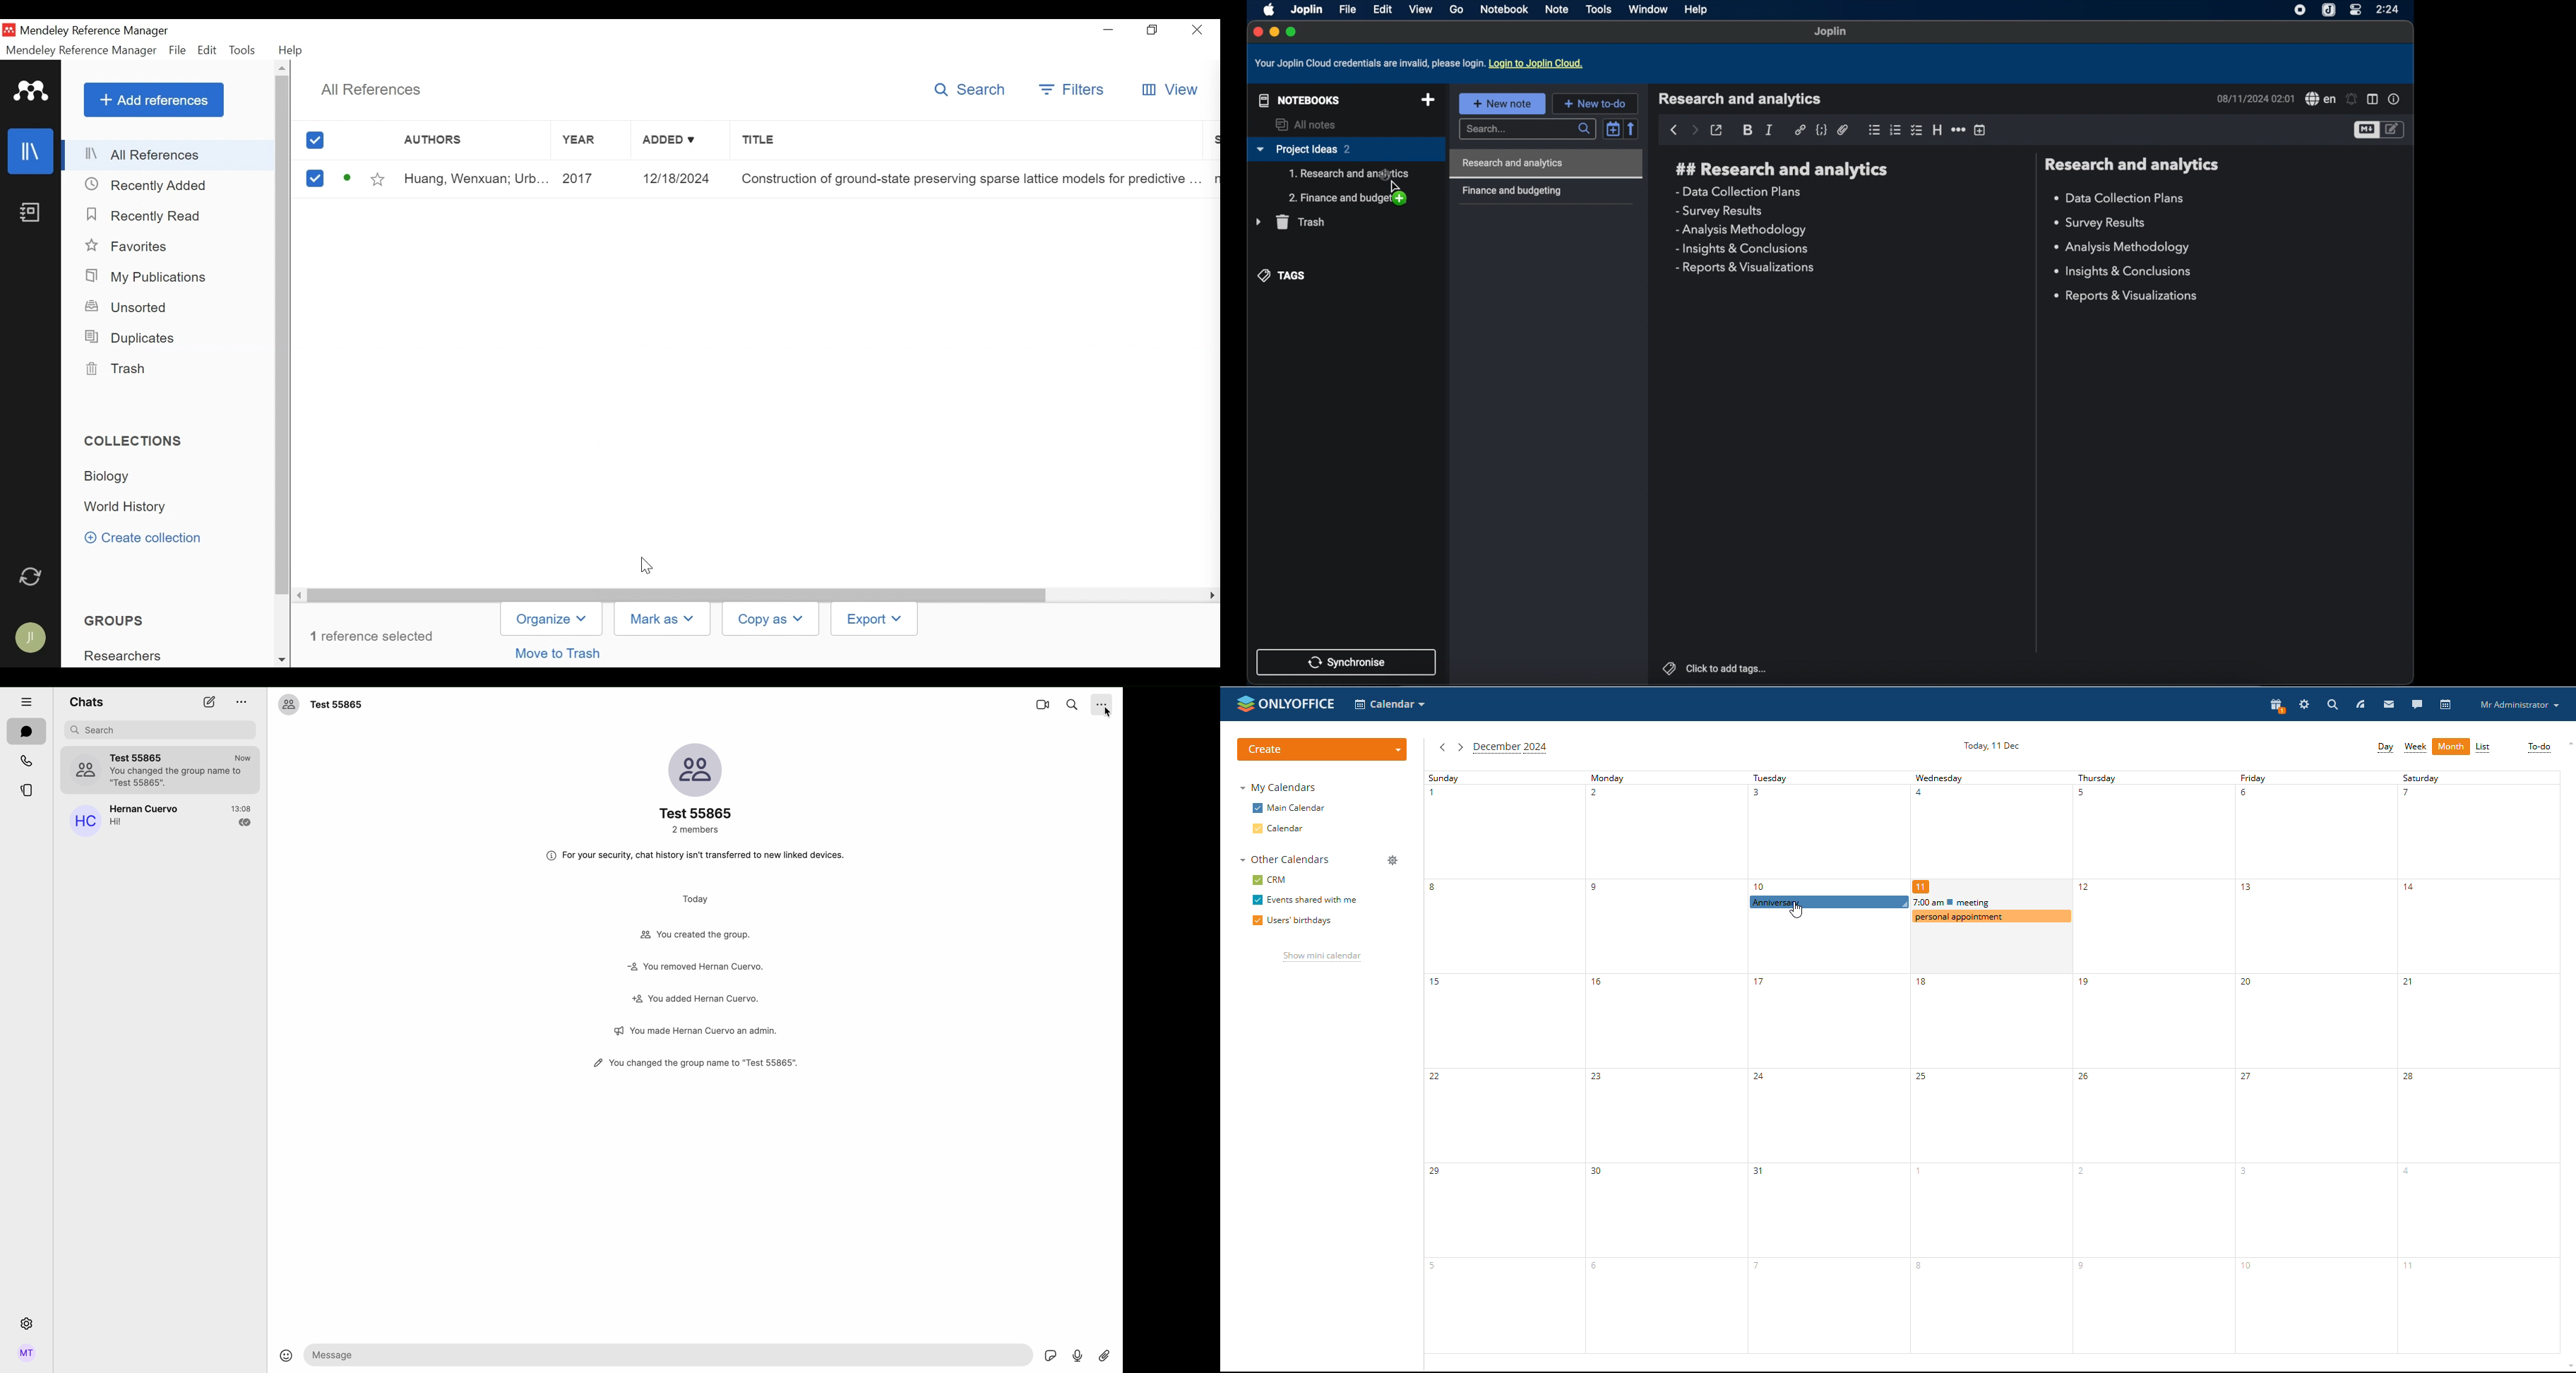 This screenshot has height=1400, width=2576. Describe the element at coordinates (1502, 103) in the screenshot. I see `new note` at that location.